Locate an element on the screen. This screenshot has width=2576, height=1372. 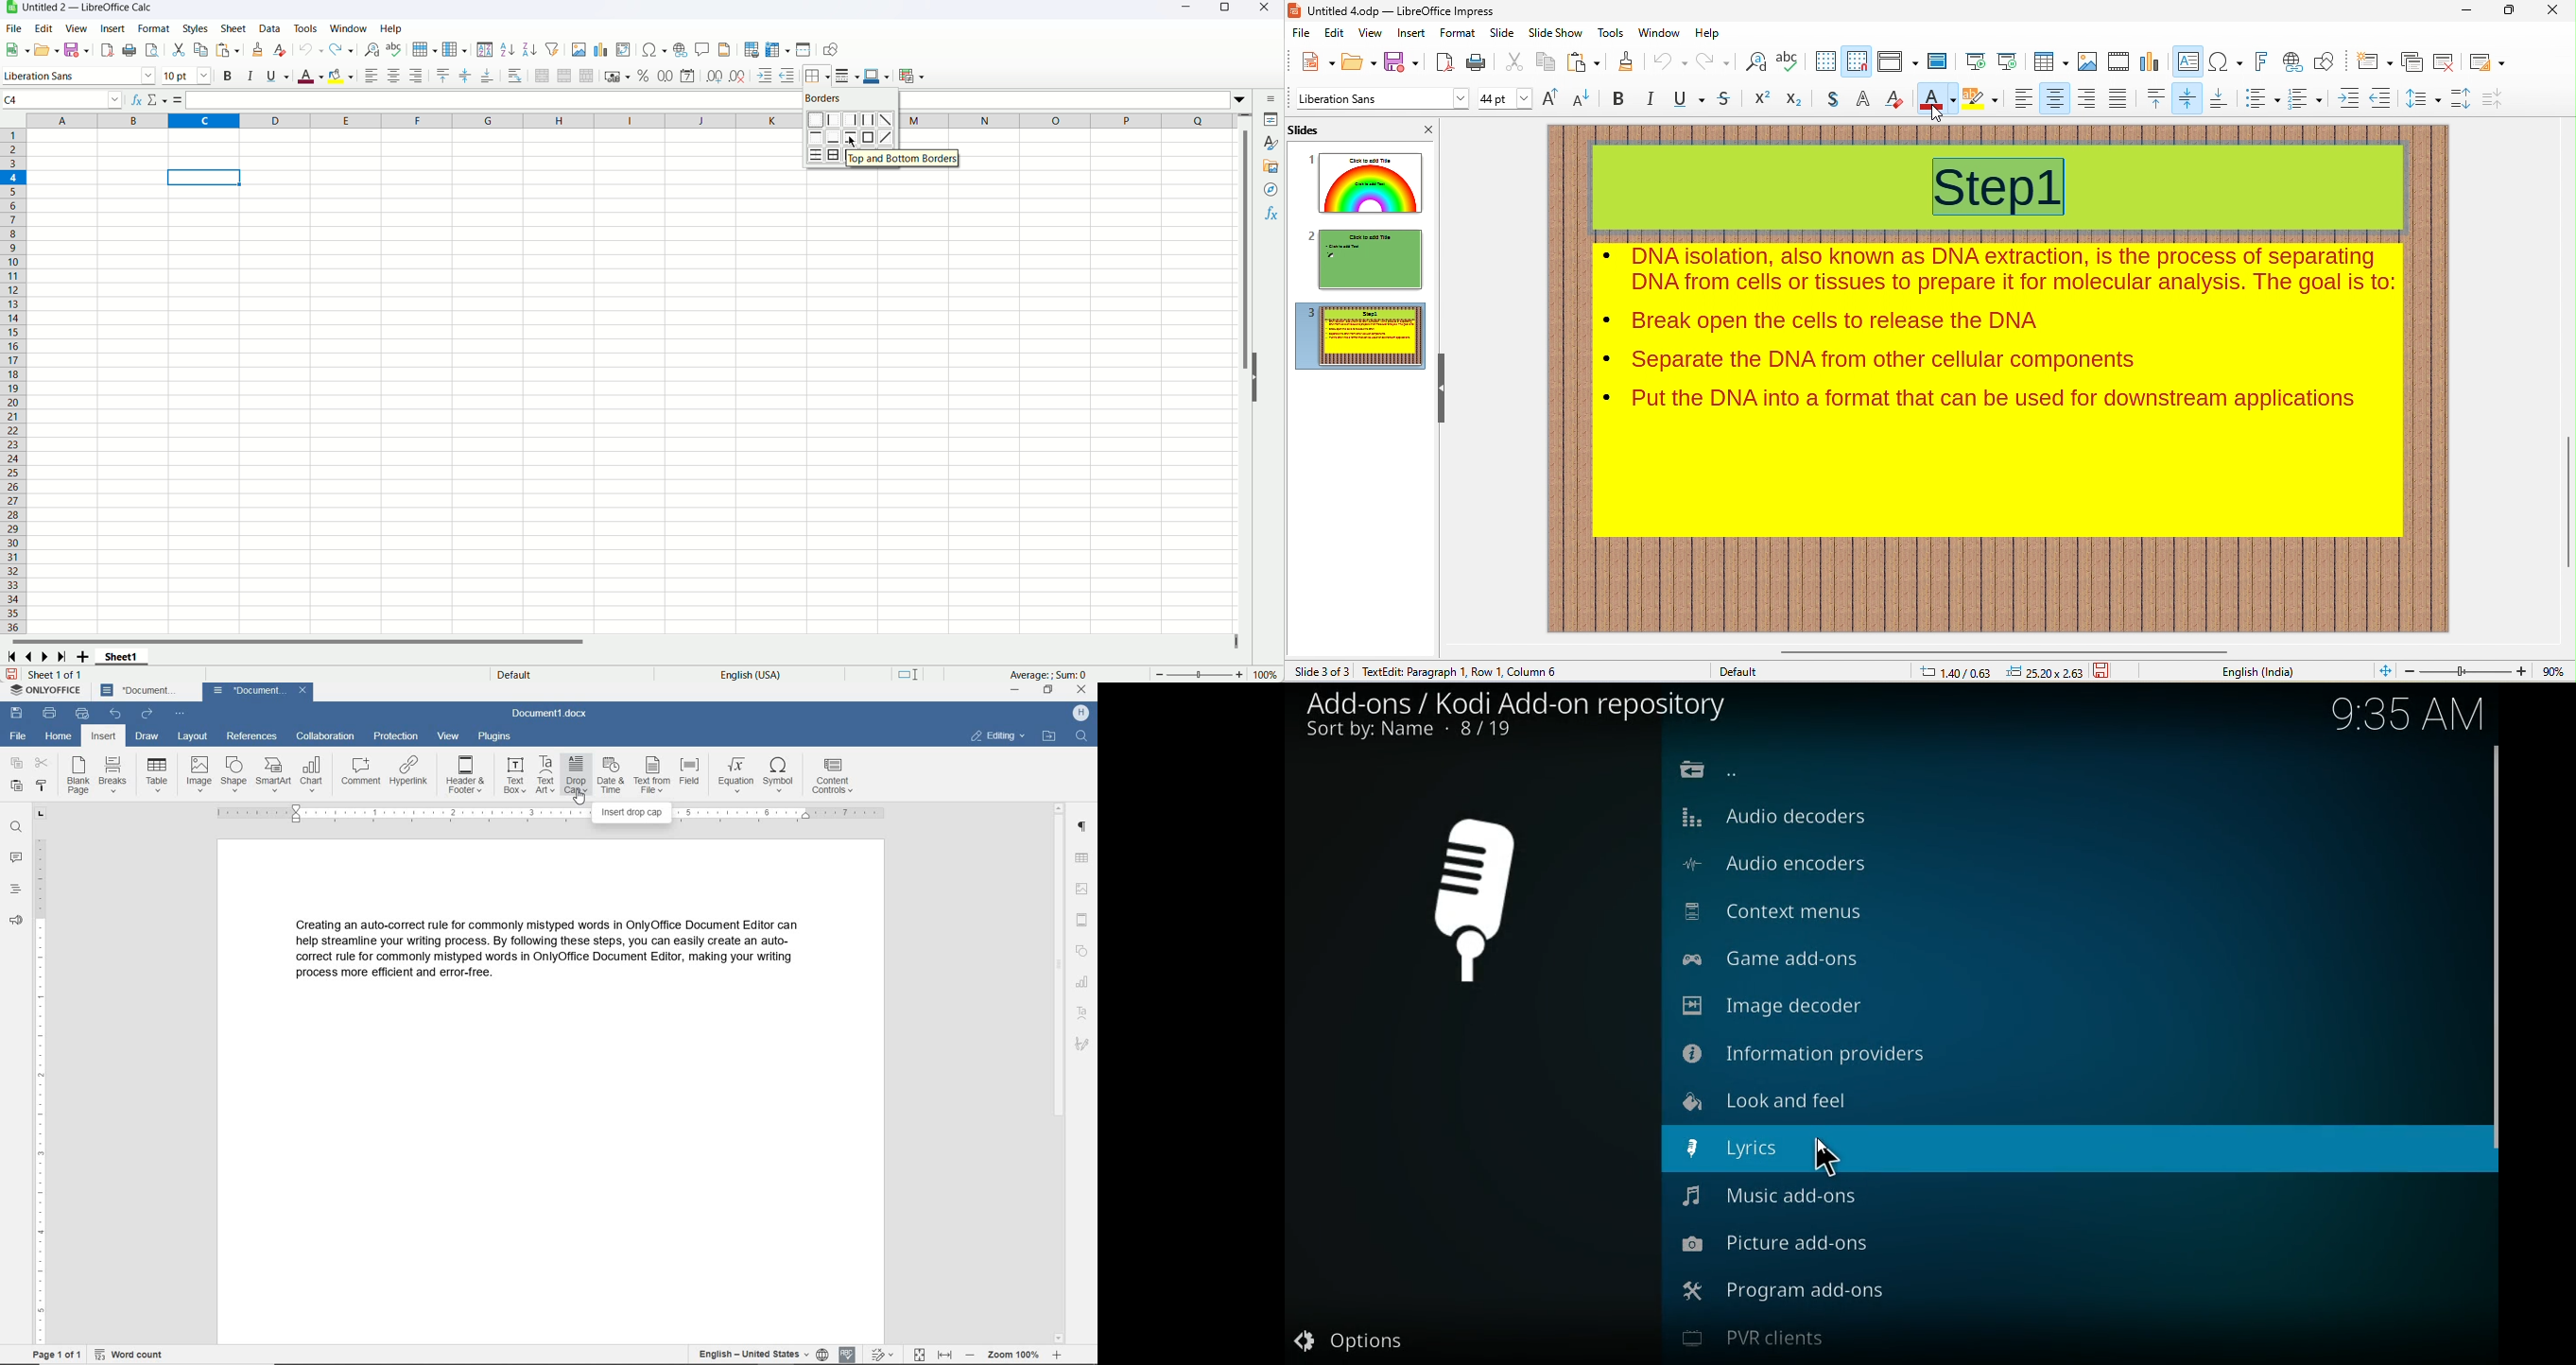
system name is located at coordinates (43, 691).